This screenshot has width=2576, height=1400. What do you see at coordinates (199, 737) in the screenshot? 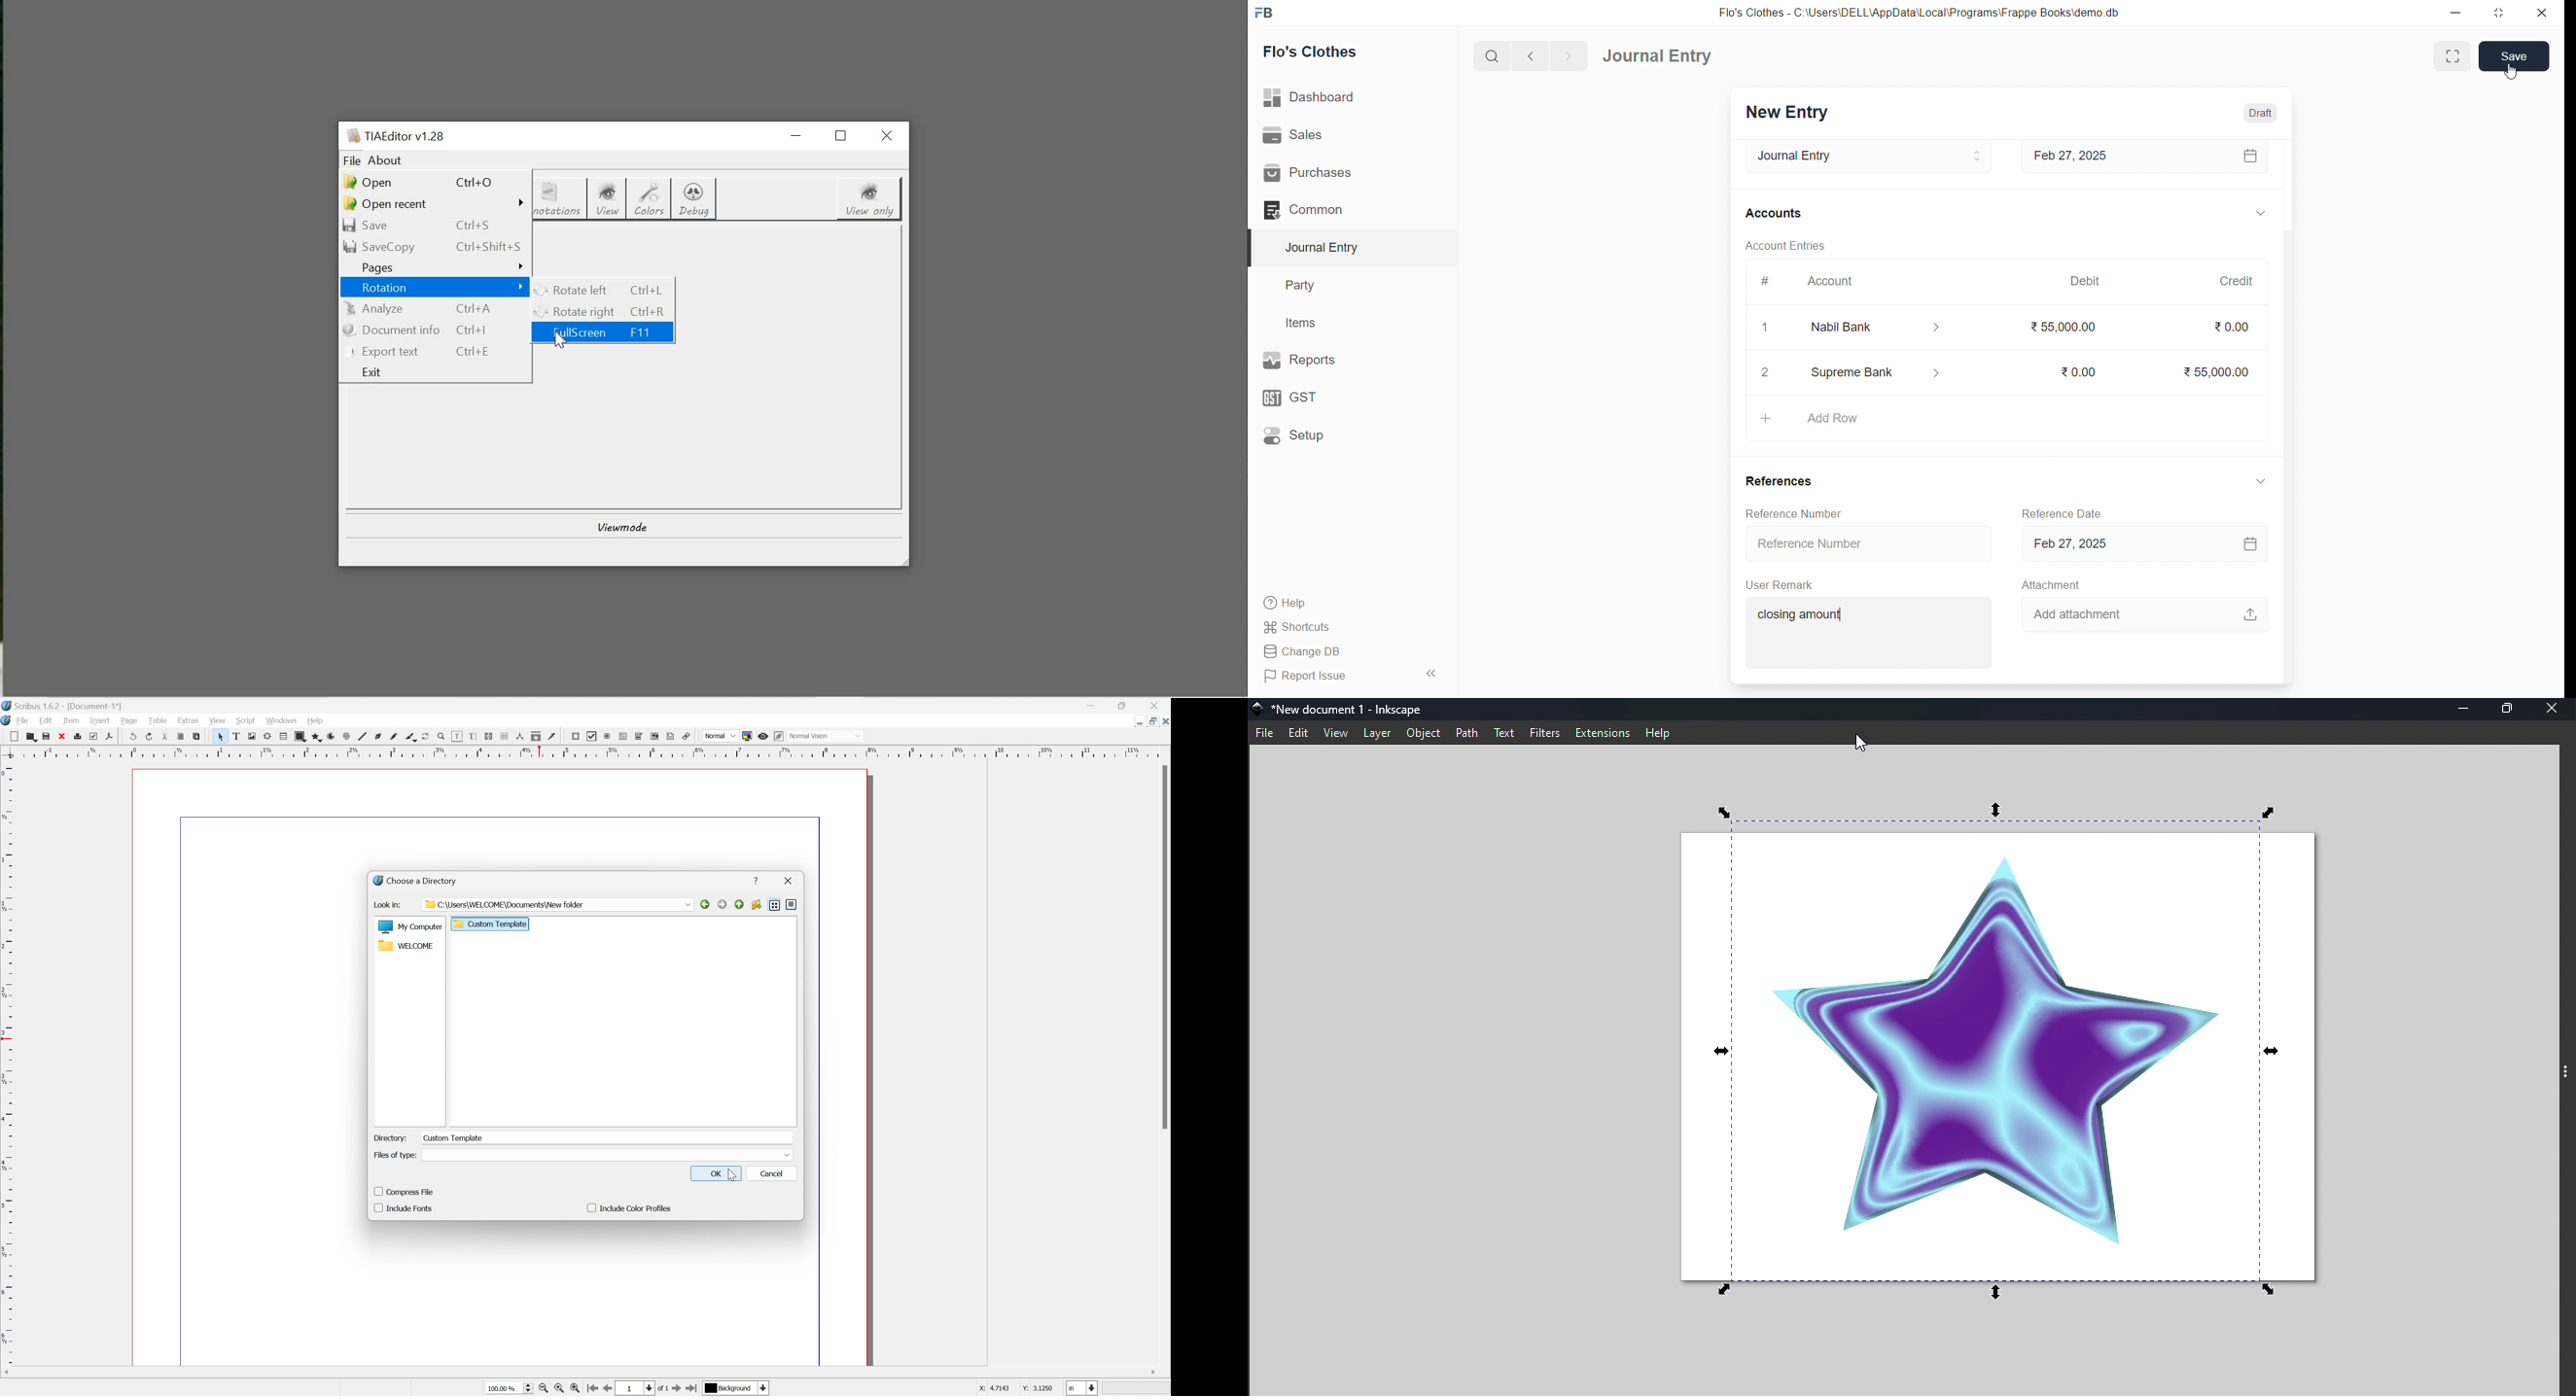
I see `paste` at bounding box center [199, 737].